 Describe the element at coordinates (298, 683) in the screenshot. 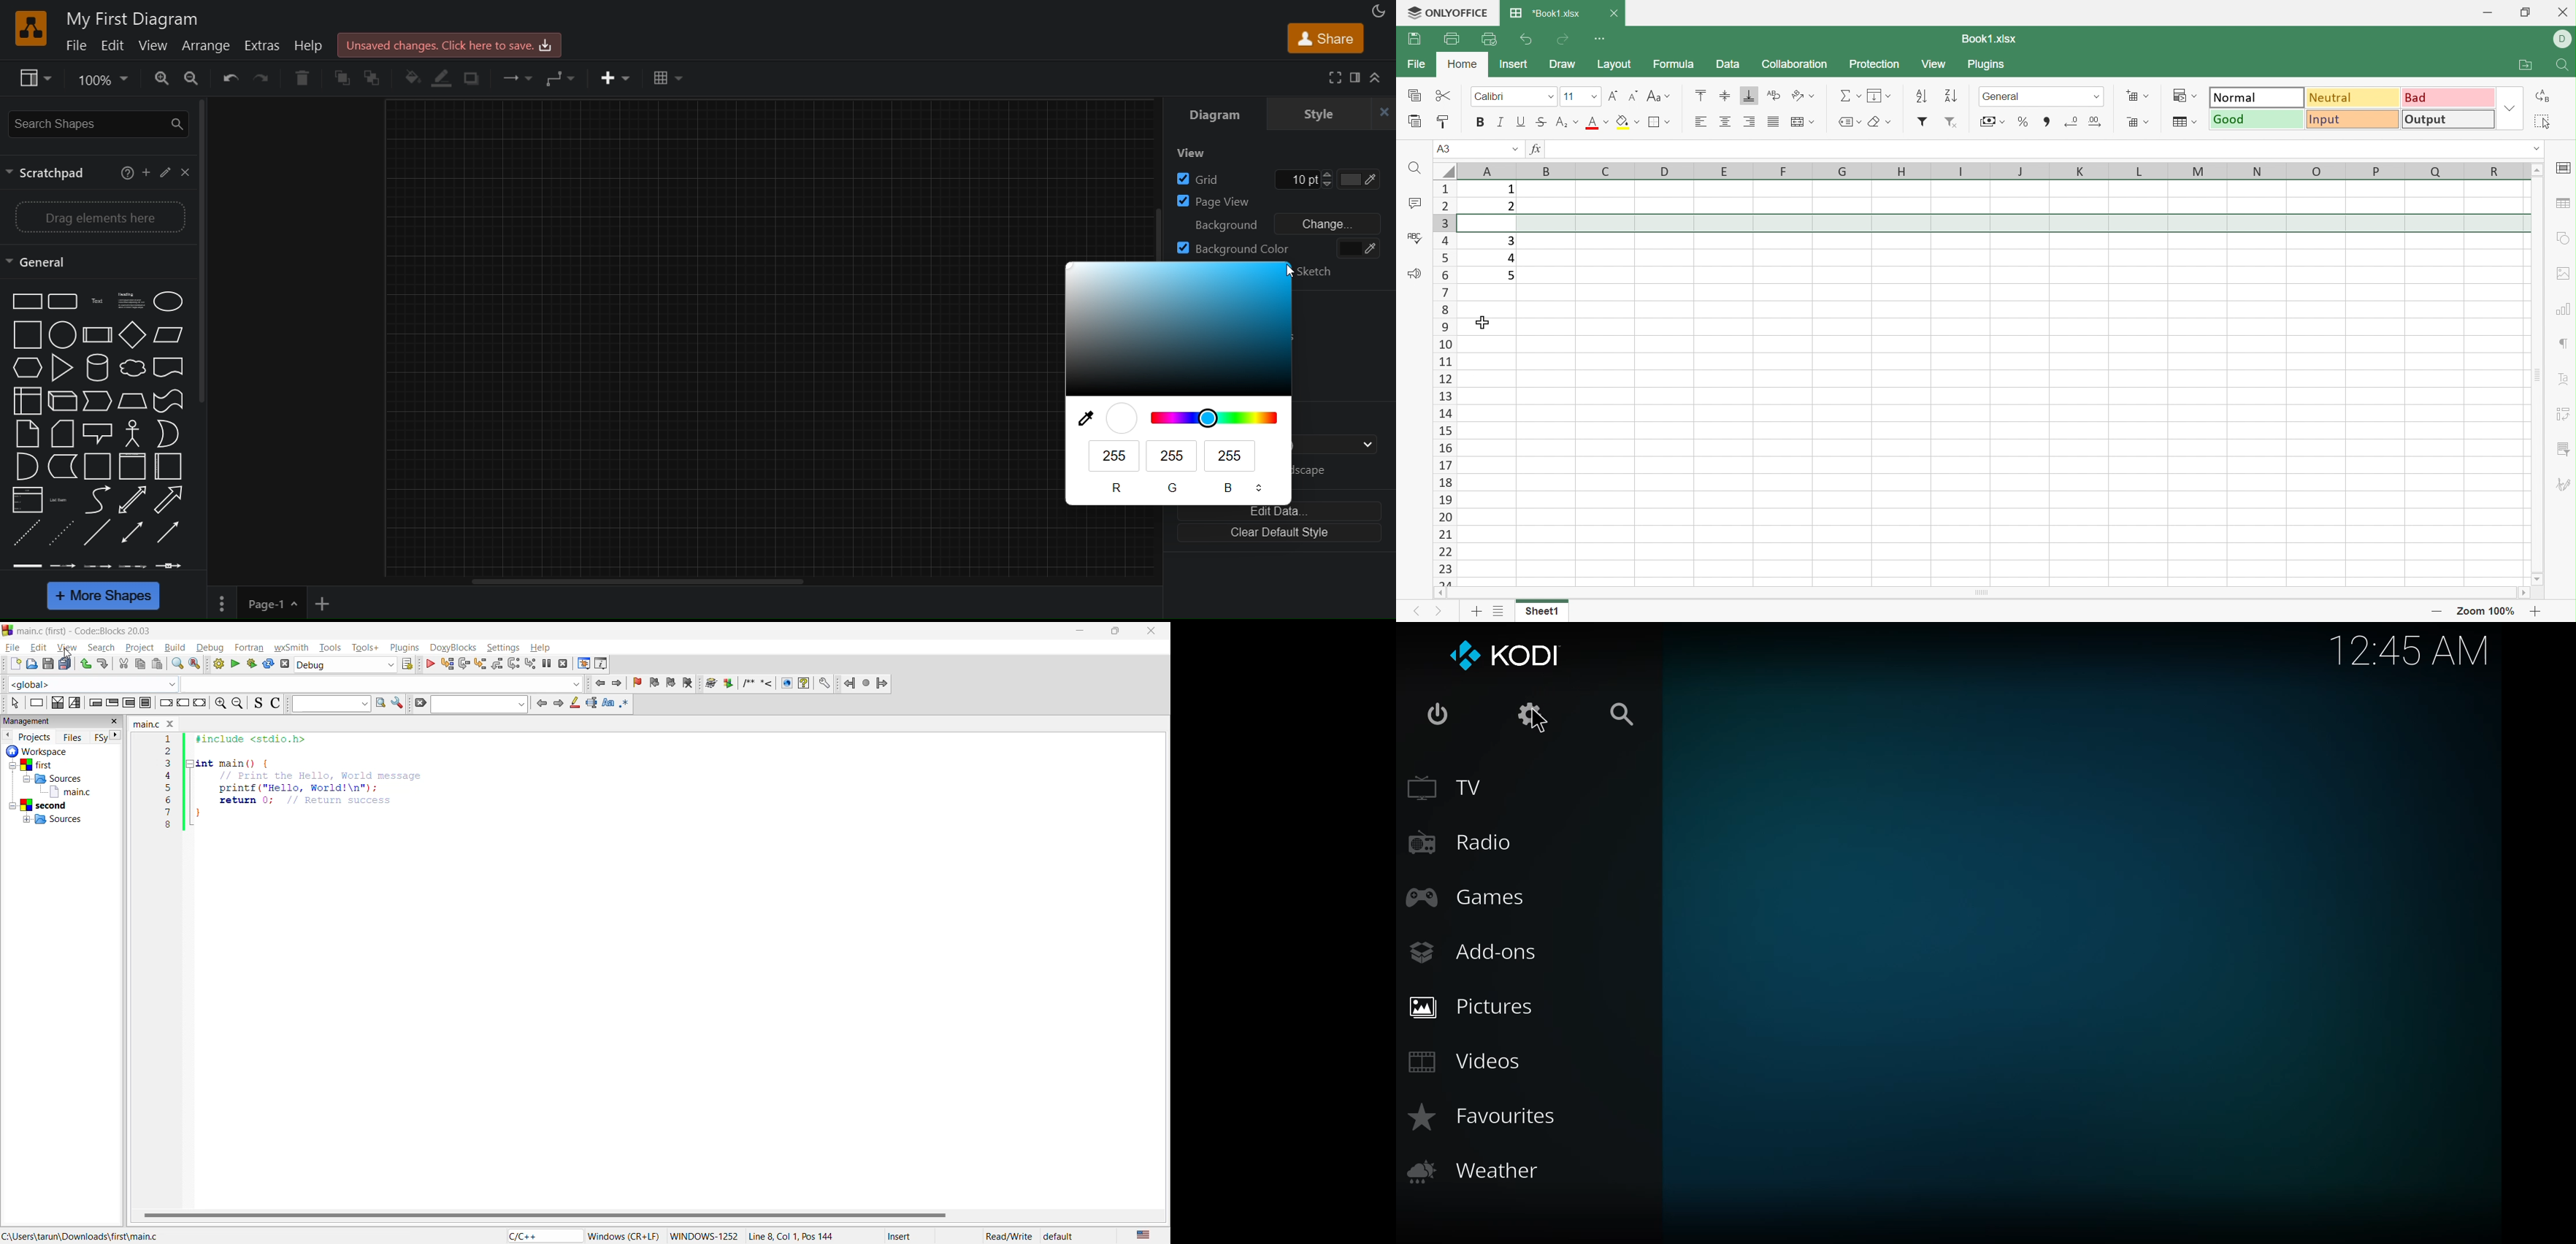

I see `code completion compiler` at that location.